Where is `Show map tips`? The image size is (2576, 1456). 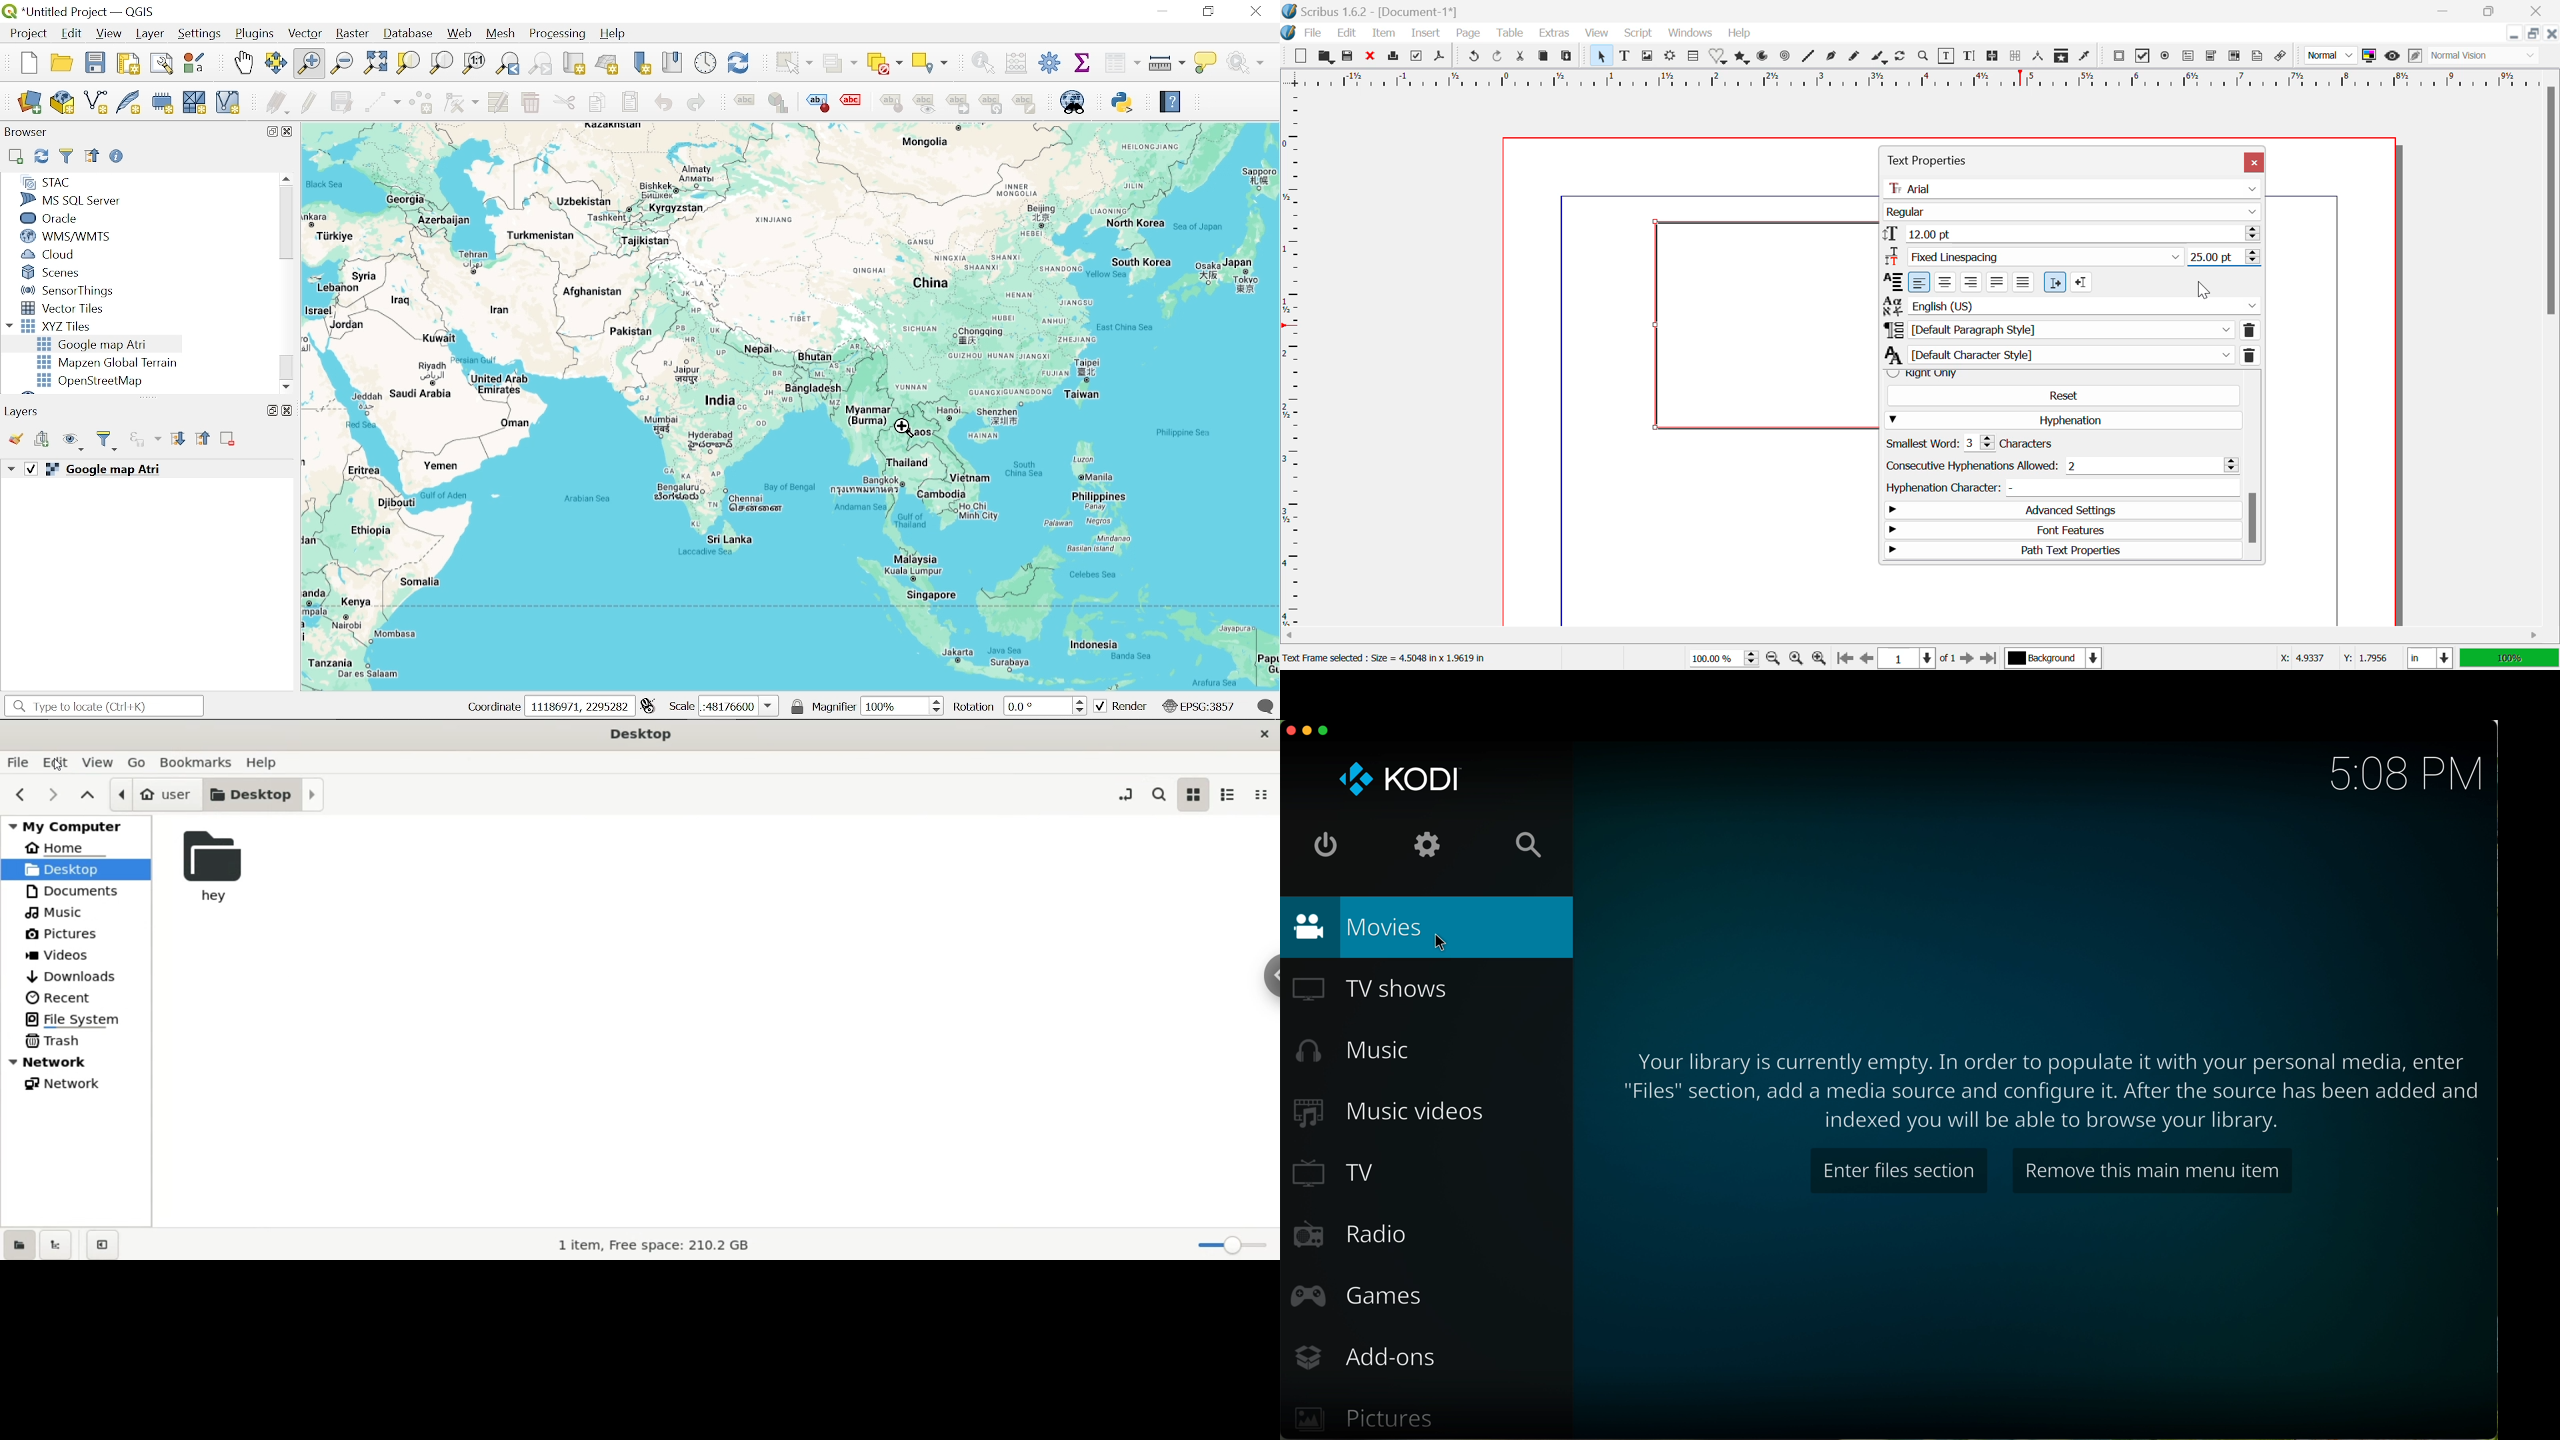
Show map tips is located at coordinates (1207, 62).